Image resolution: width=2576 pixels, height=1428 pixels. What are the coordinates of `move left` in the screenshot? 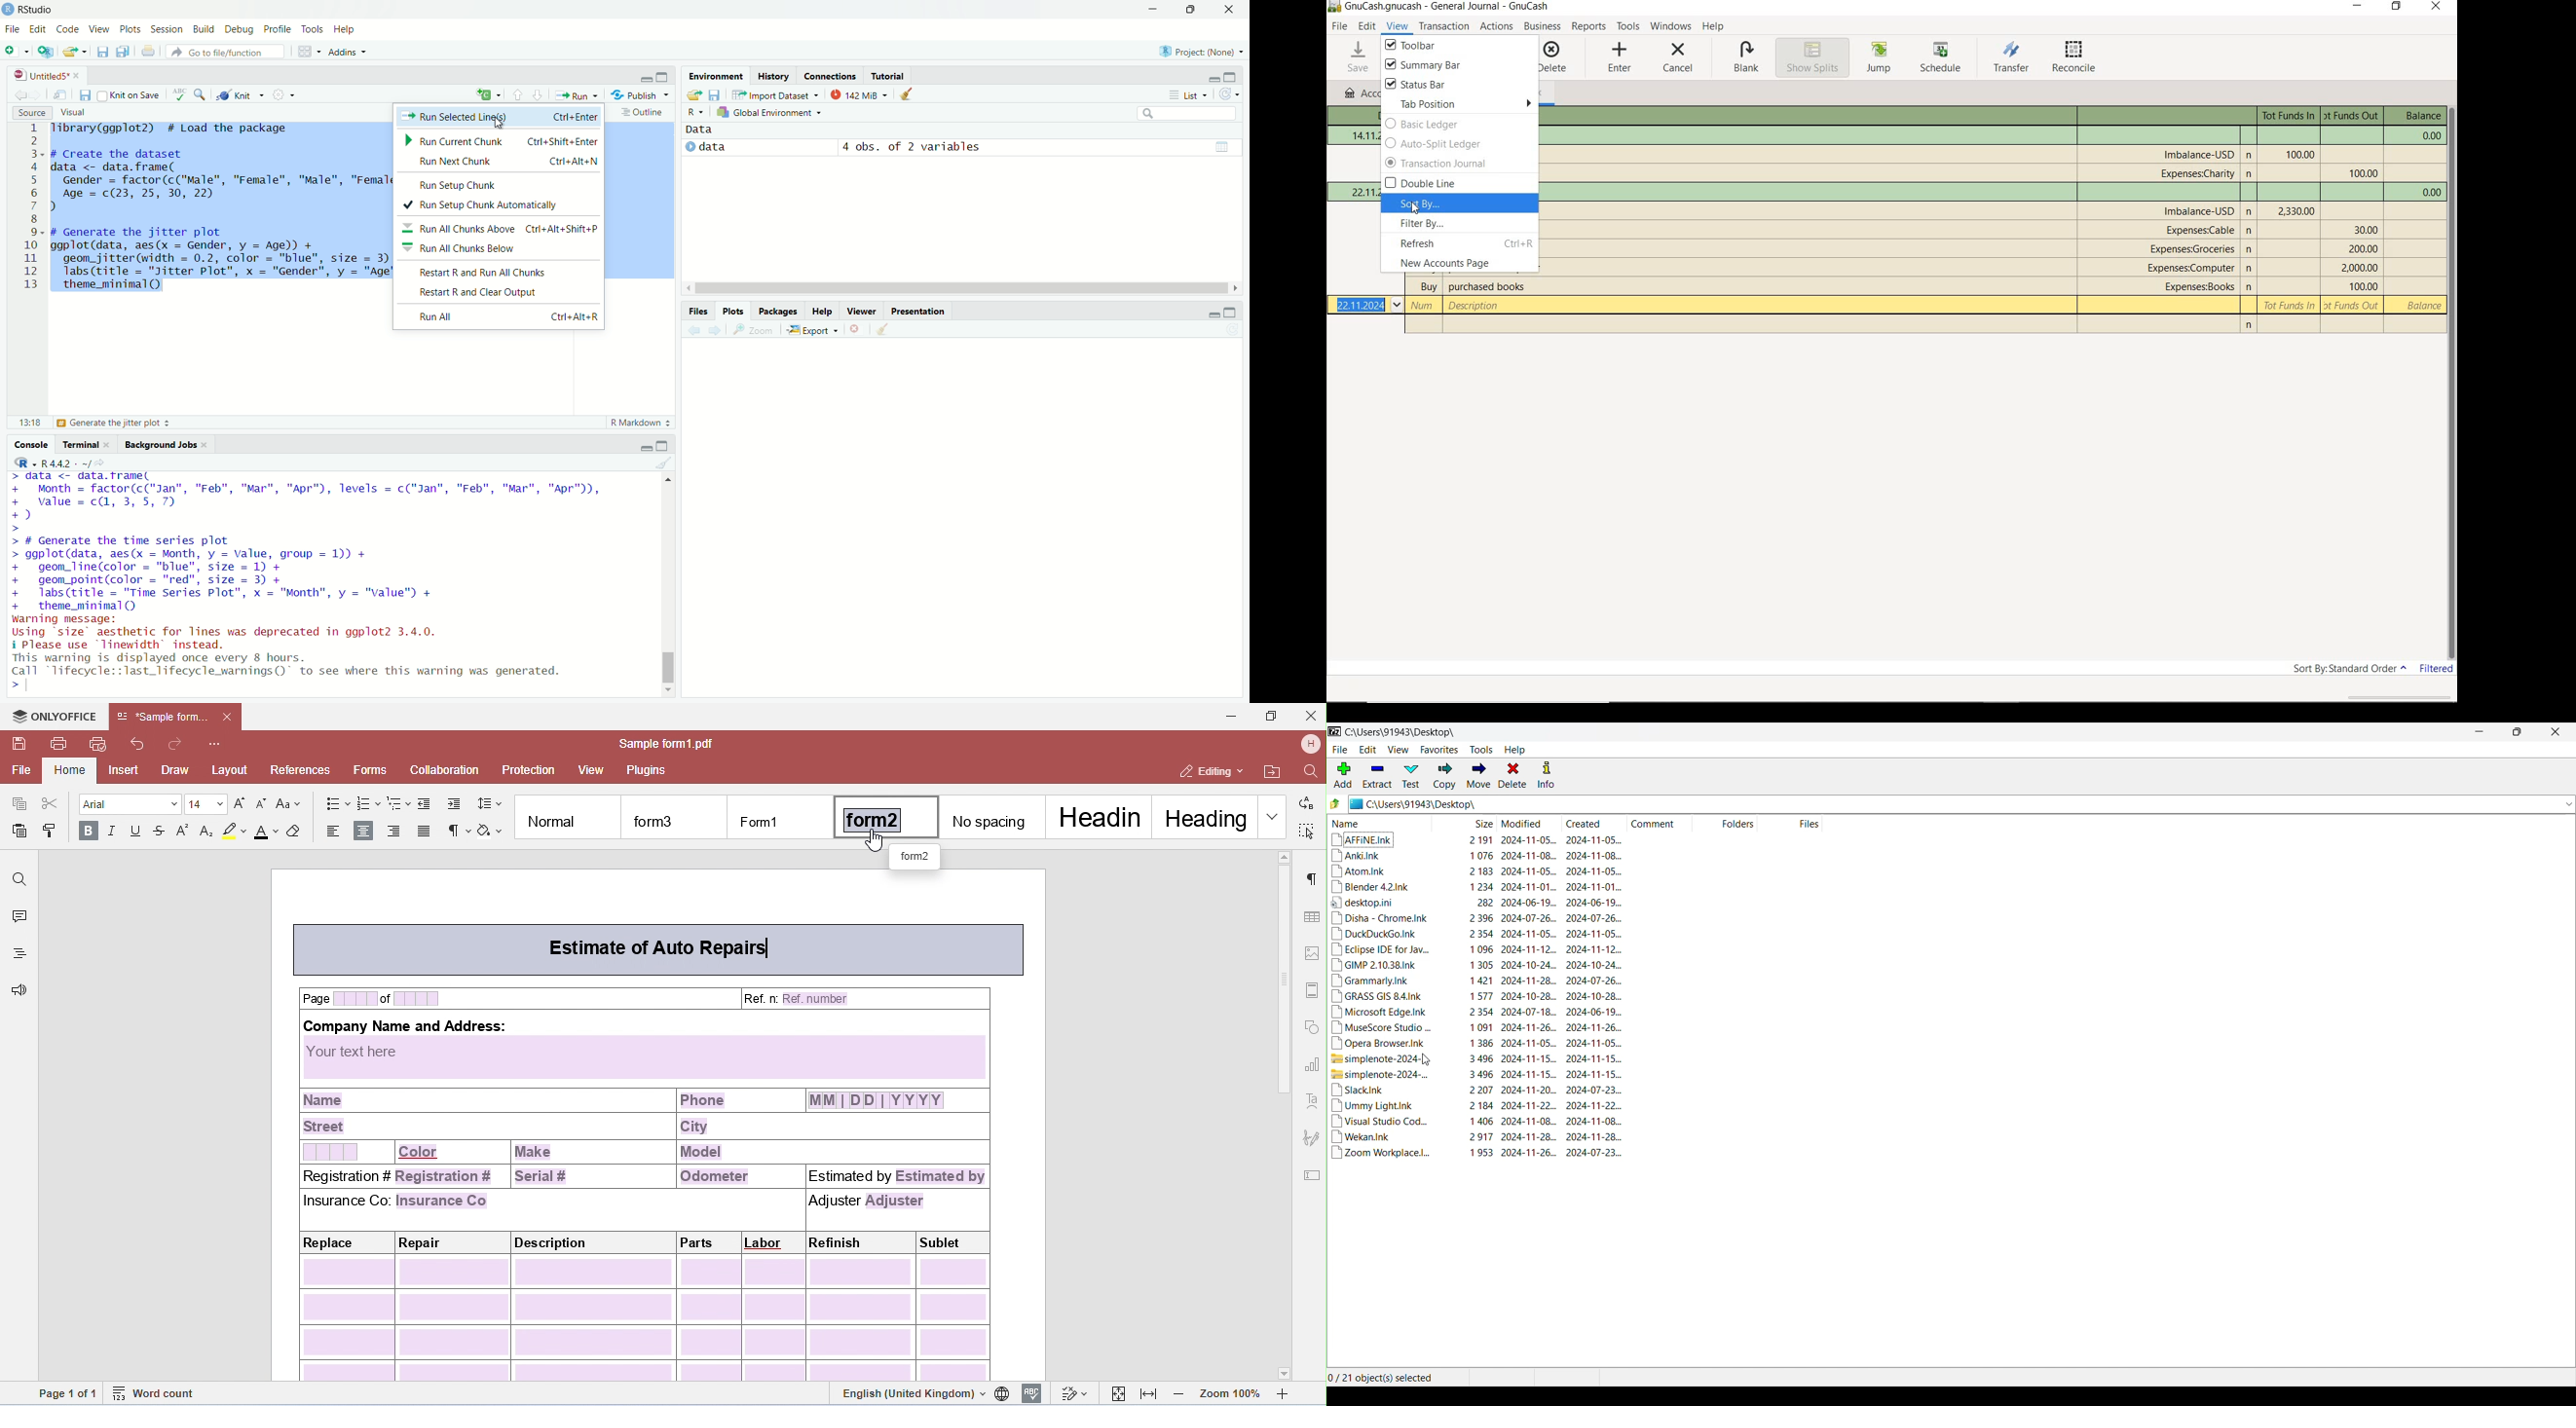 It's located at (690, 289).